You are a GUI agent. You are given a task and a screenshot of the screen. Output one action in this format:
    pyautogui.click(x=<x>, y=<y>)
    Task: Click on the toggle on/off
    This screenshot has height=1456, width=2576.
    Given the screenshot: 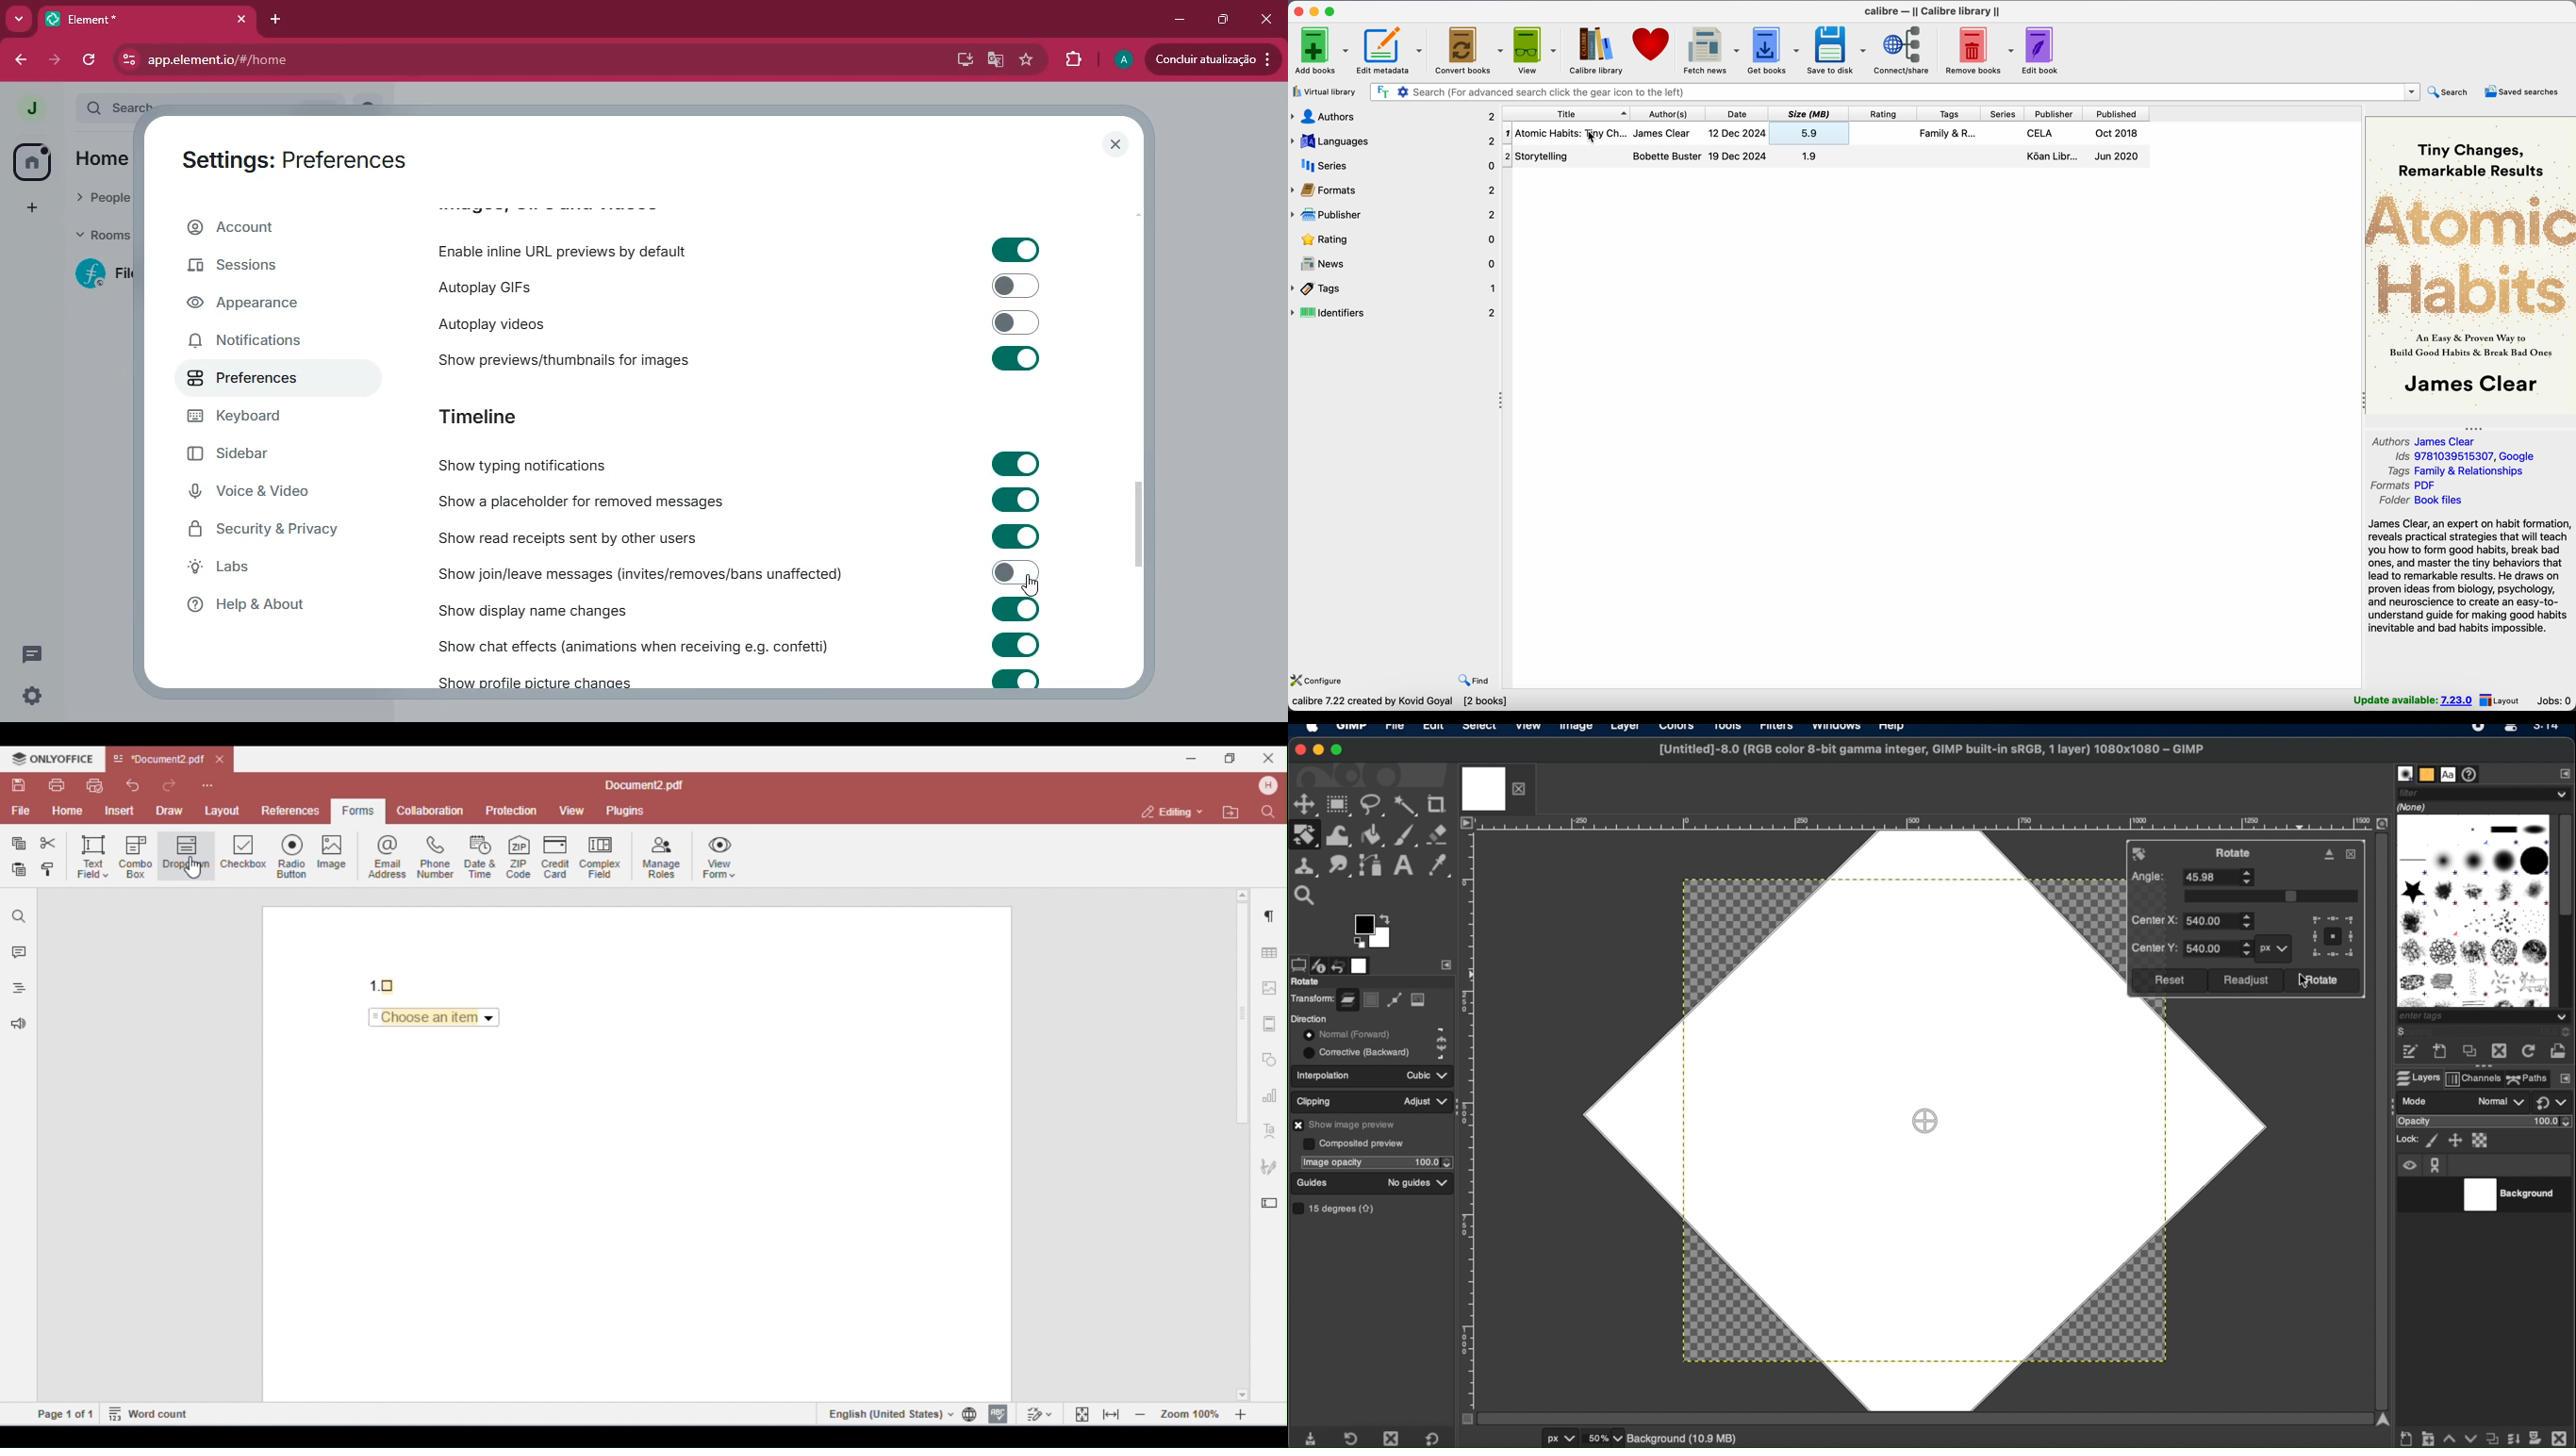 What is the action you would take?
    pyautogui.click(x=1016, y=286)
    